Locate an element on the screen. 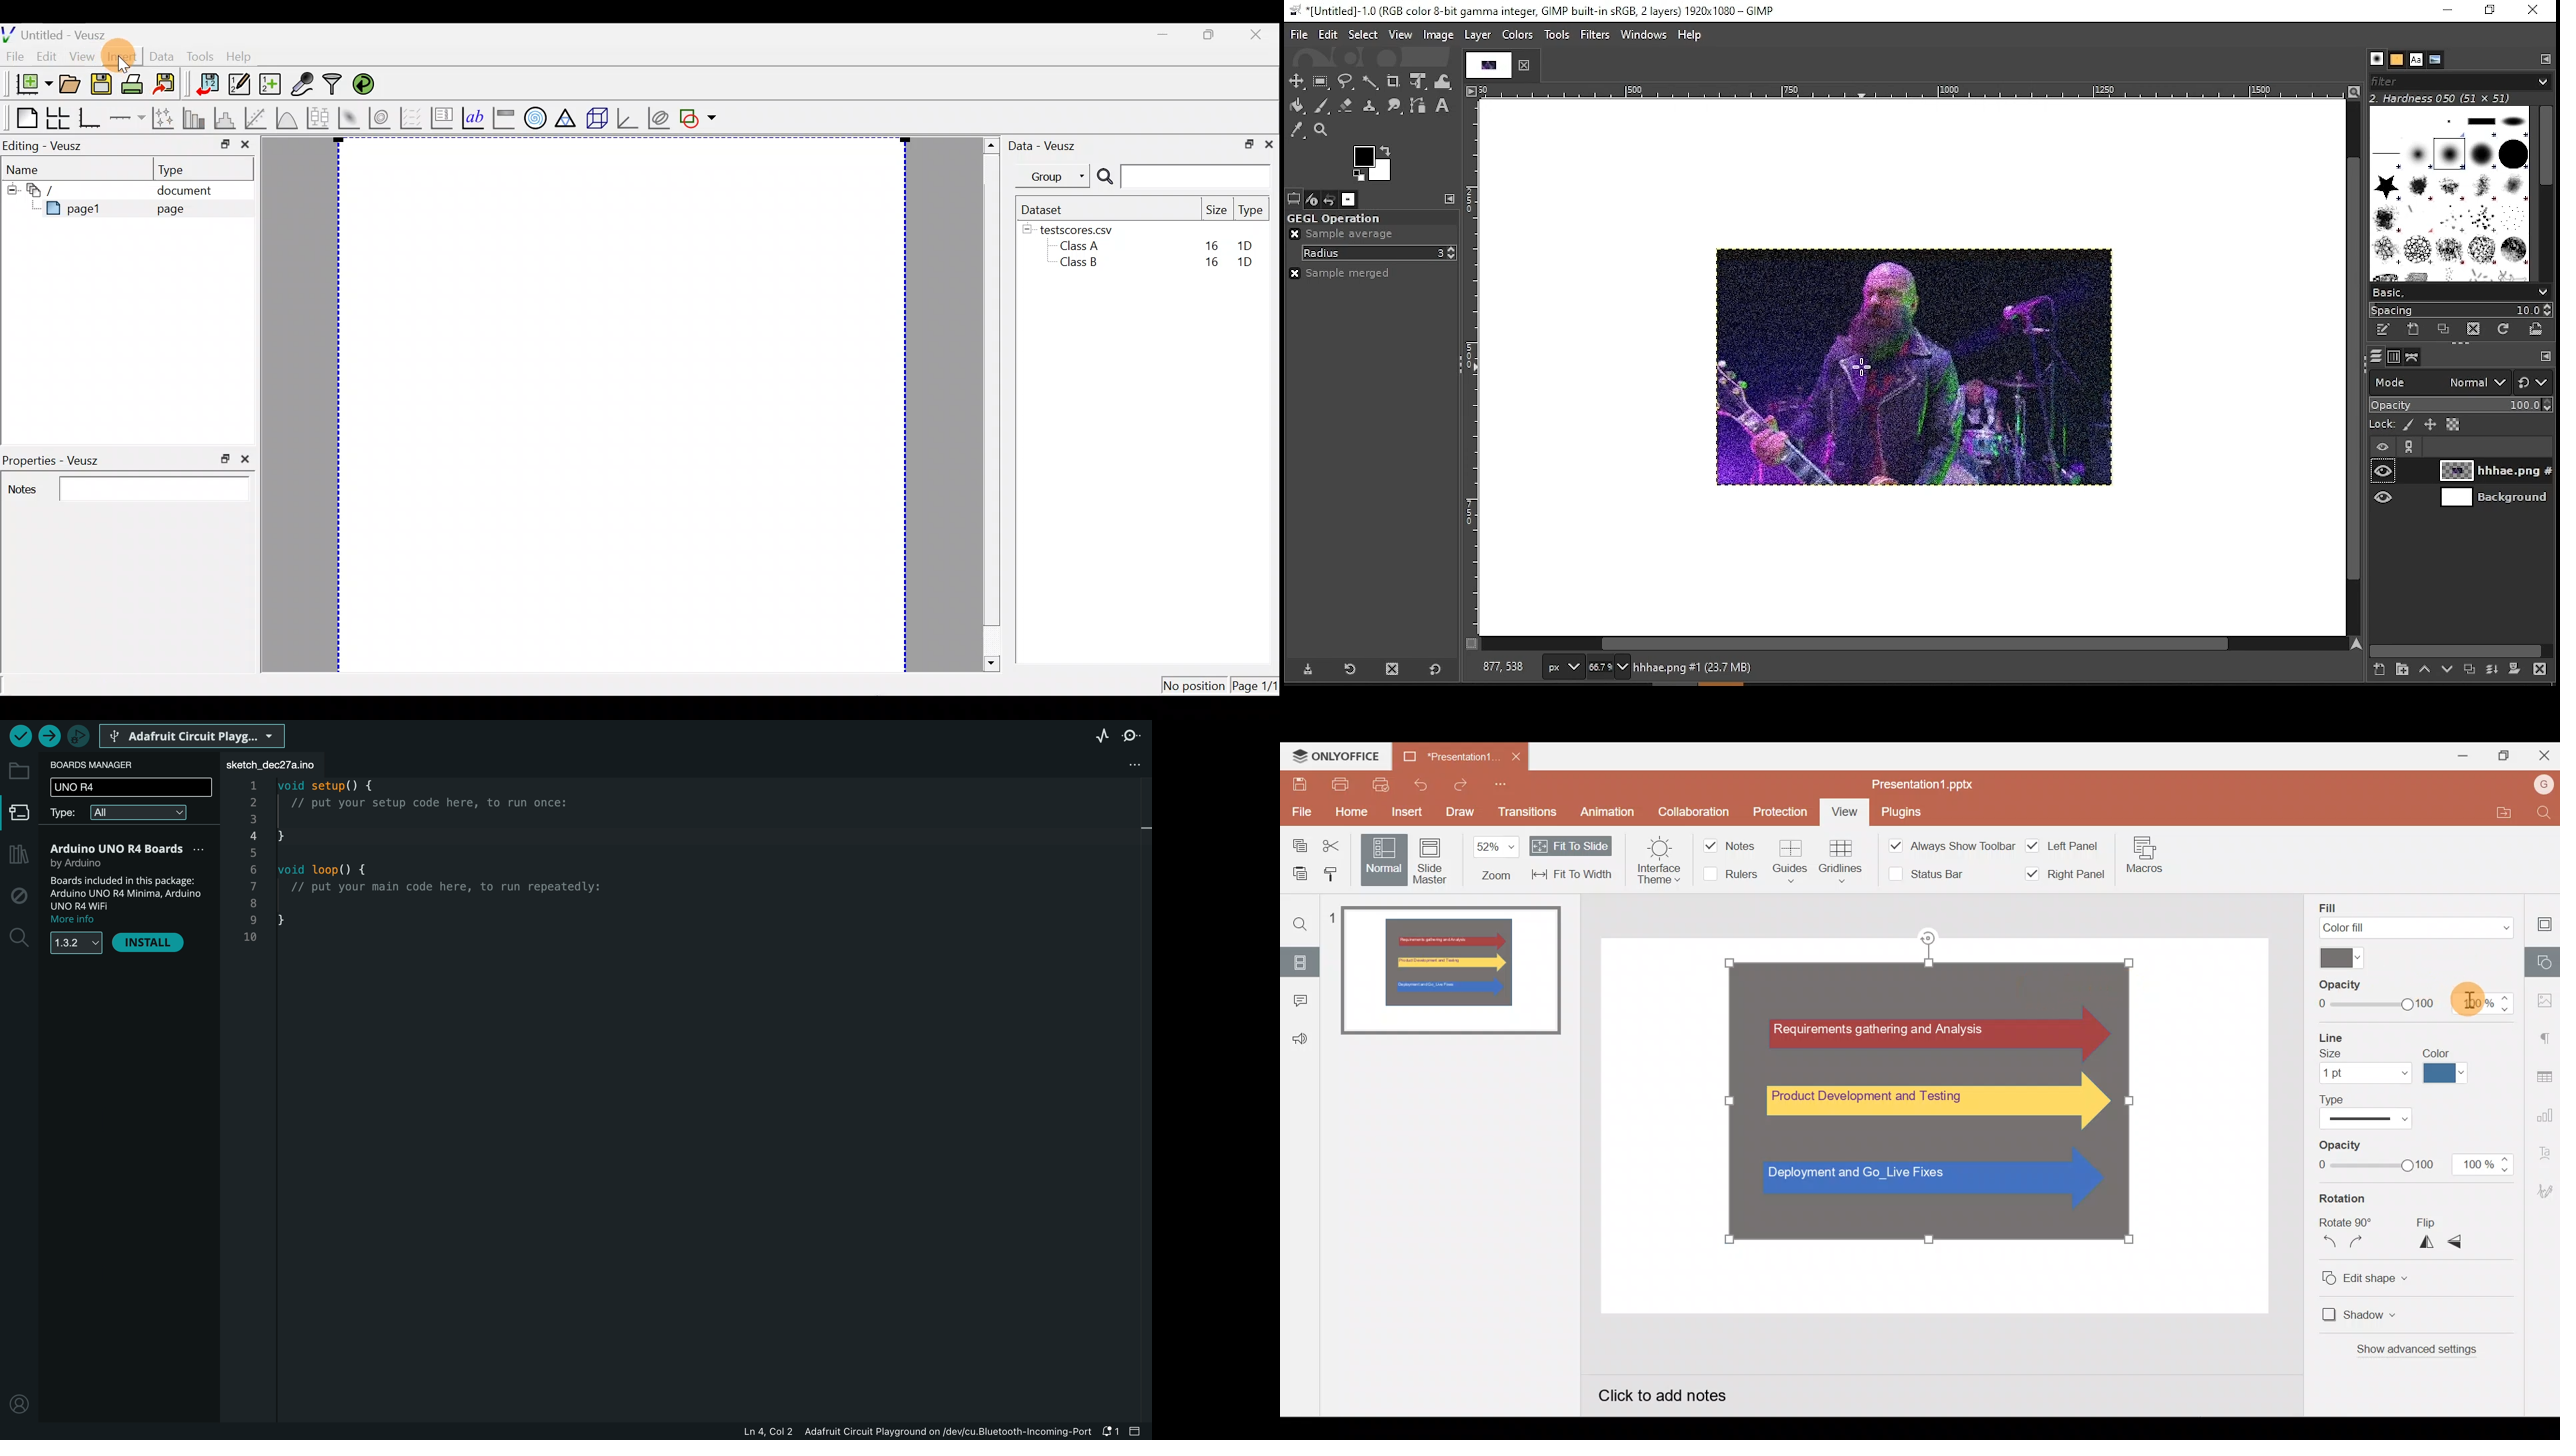  Account name is located at coordinates (2540, 786).